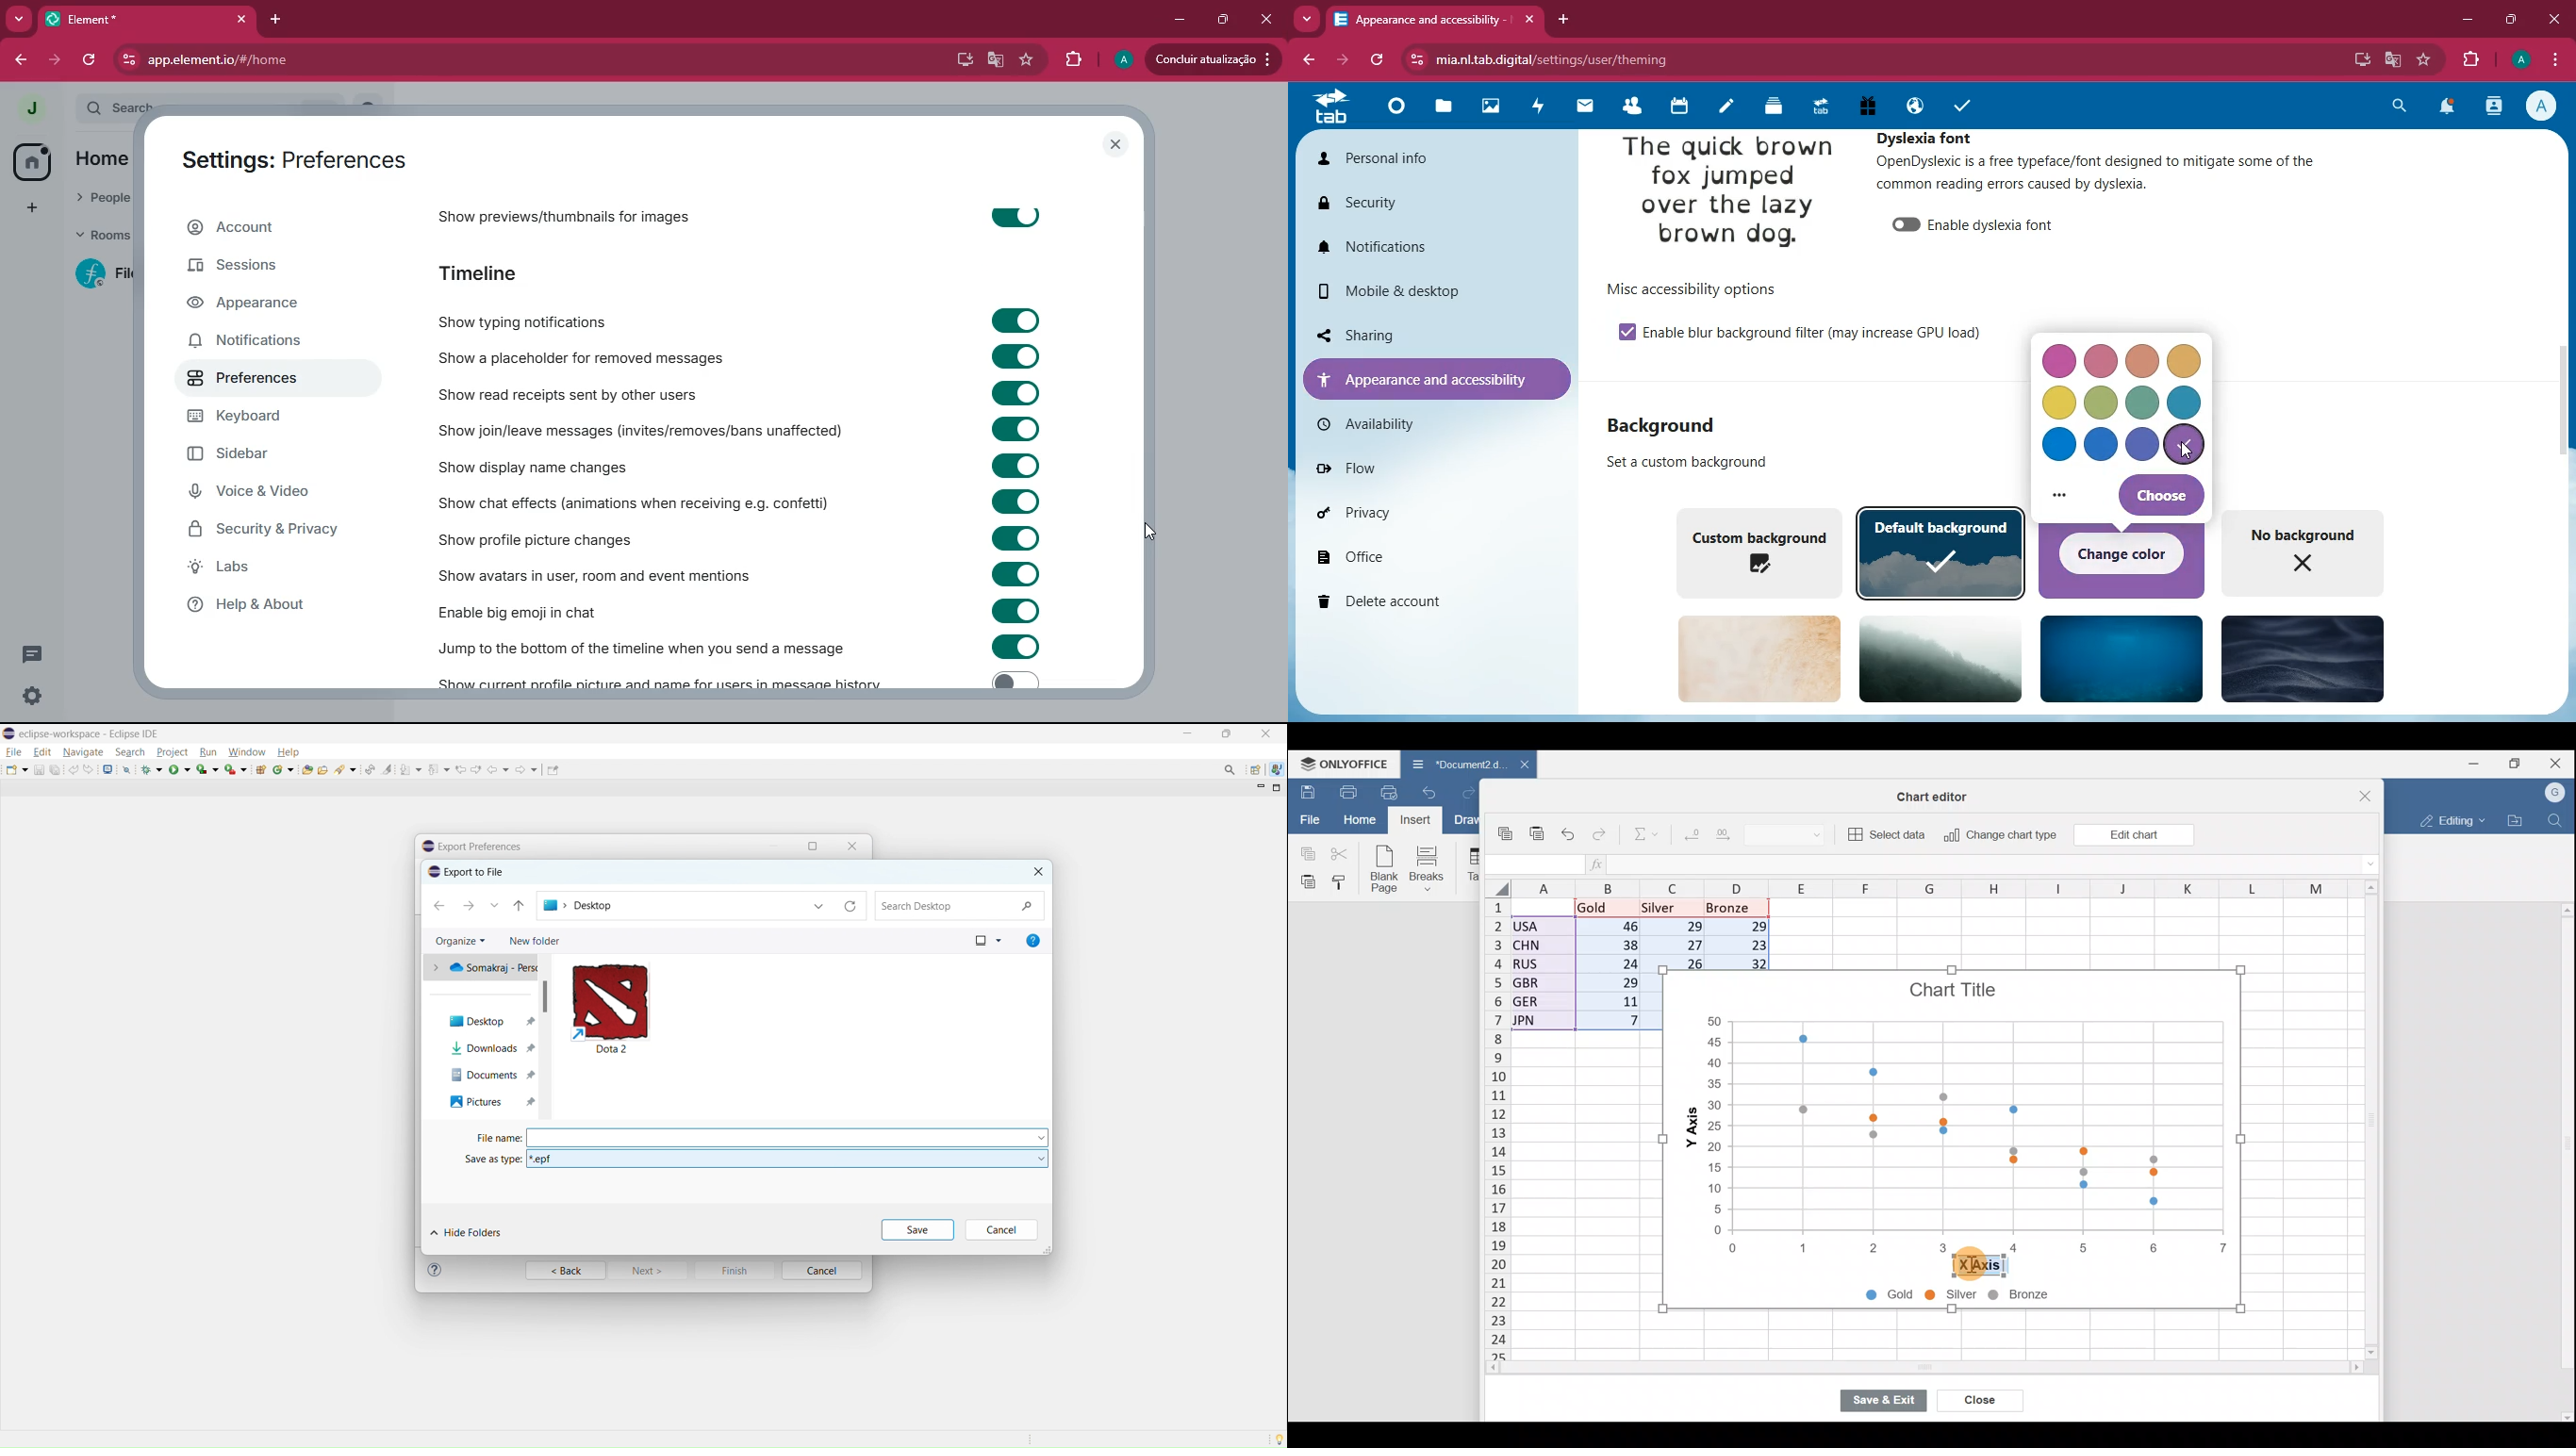 The height and width of the screenshot is (1456, 2576). Describe the element at coordinates (1015, 465) in the screenshot. I see `toggle on ` at that location.